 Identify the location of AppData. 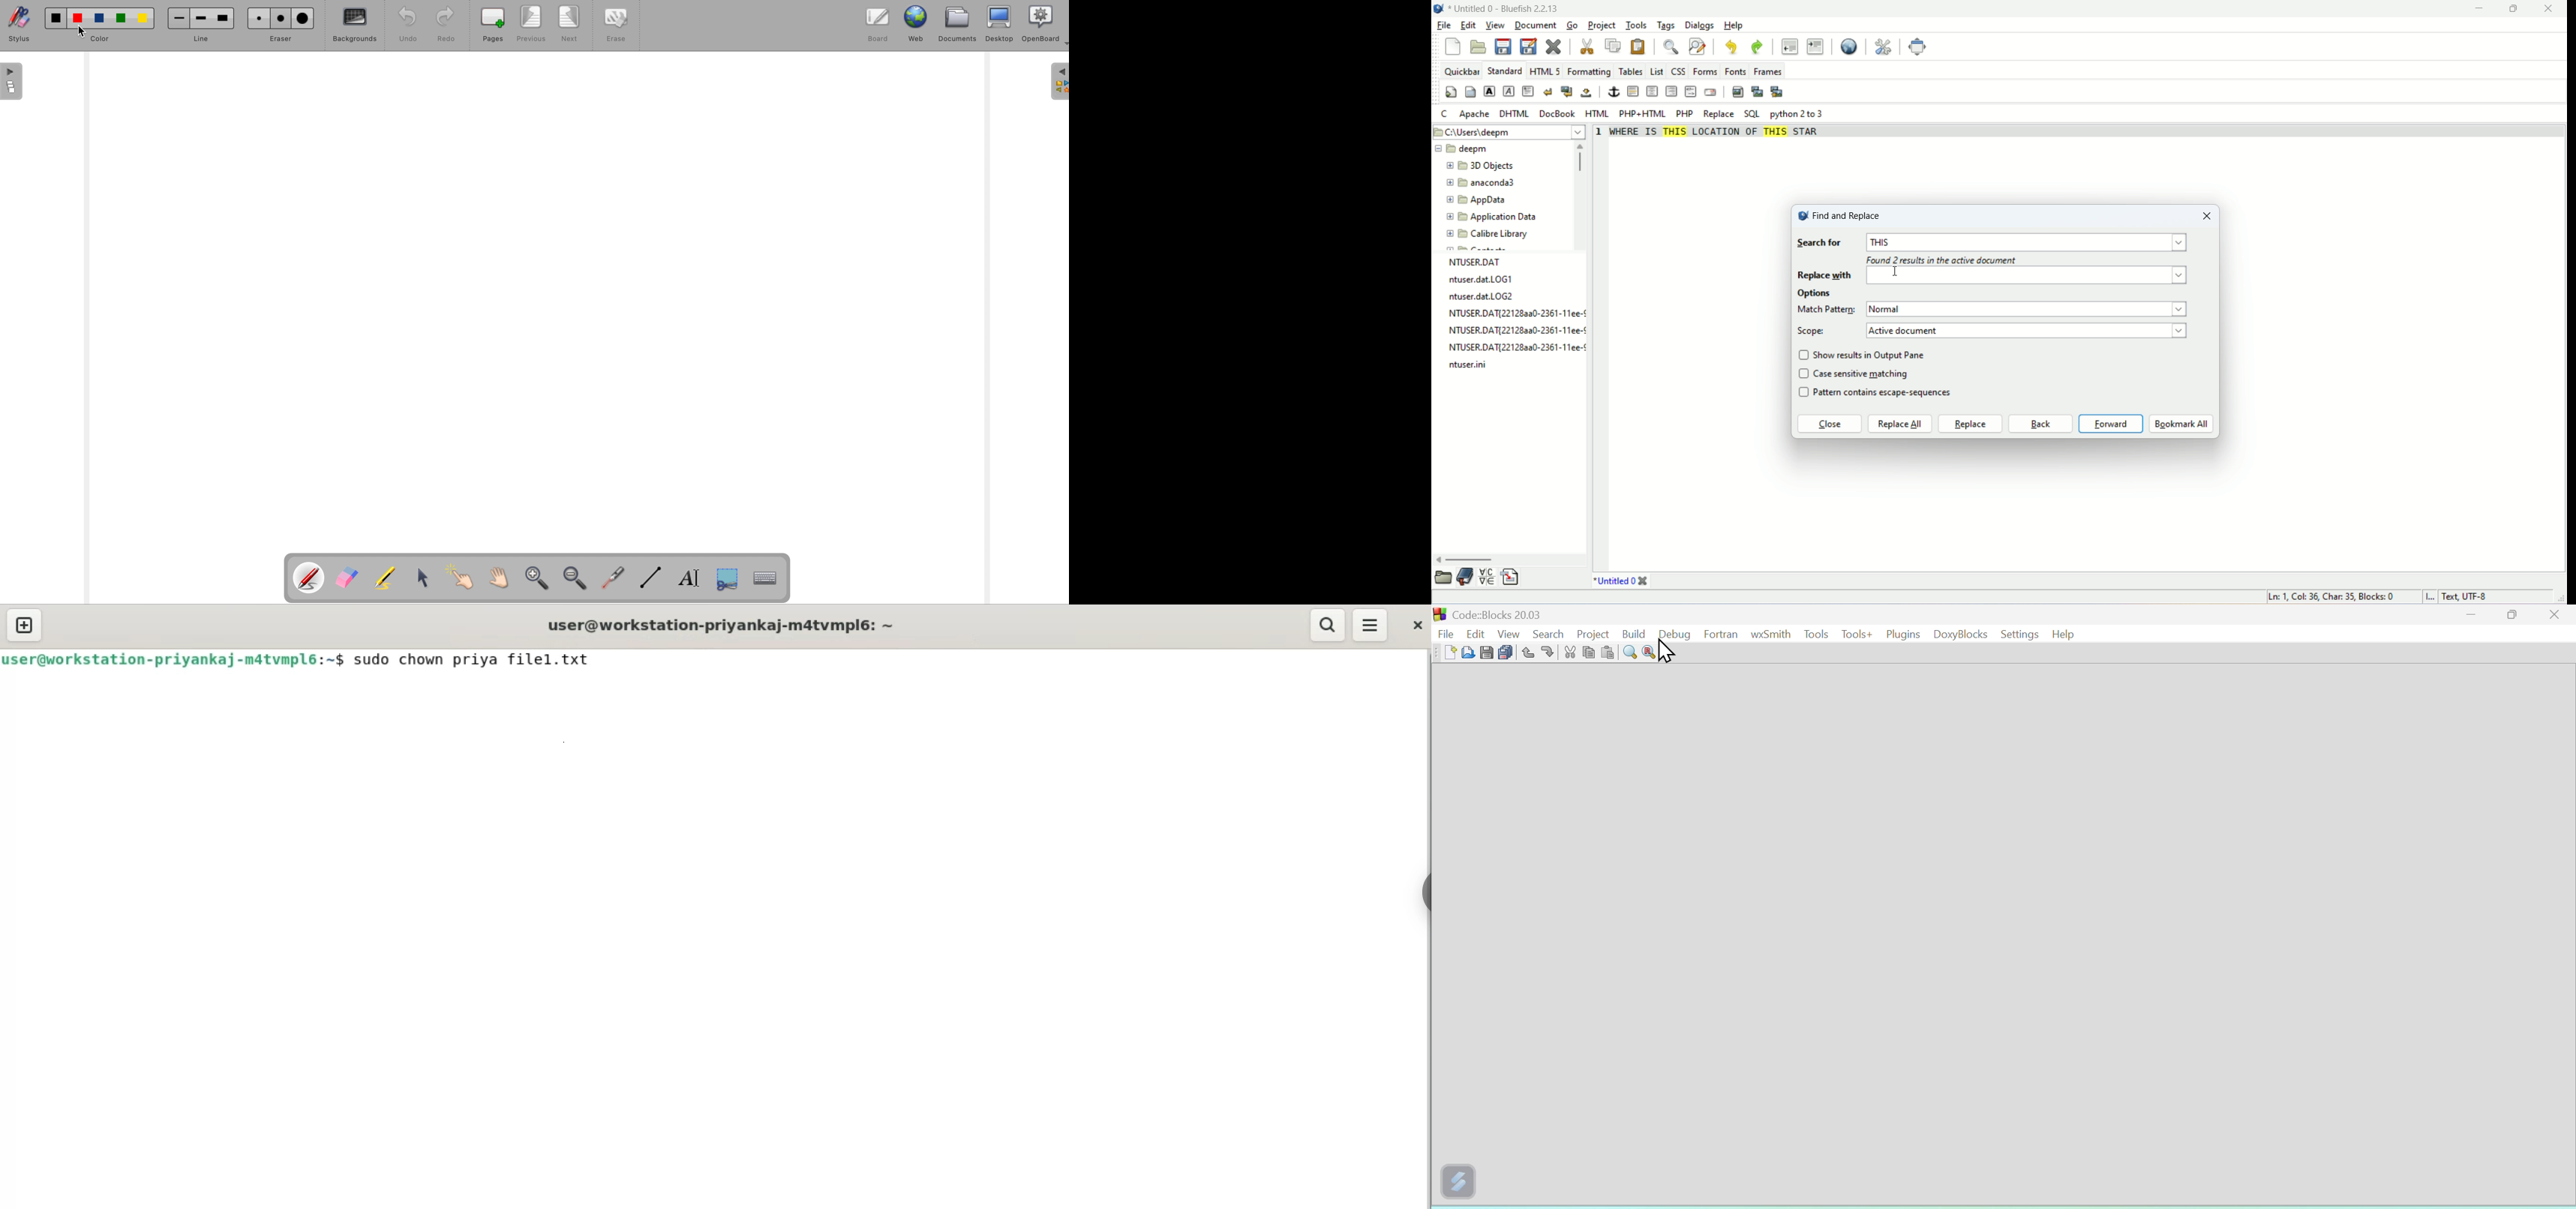
(1478, 199).